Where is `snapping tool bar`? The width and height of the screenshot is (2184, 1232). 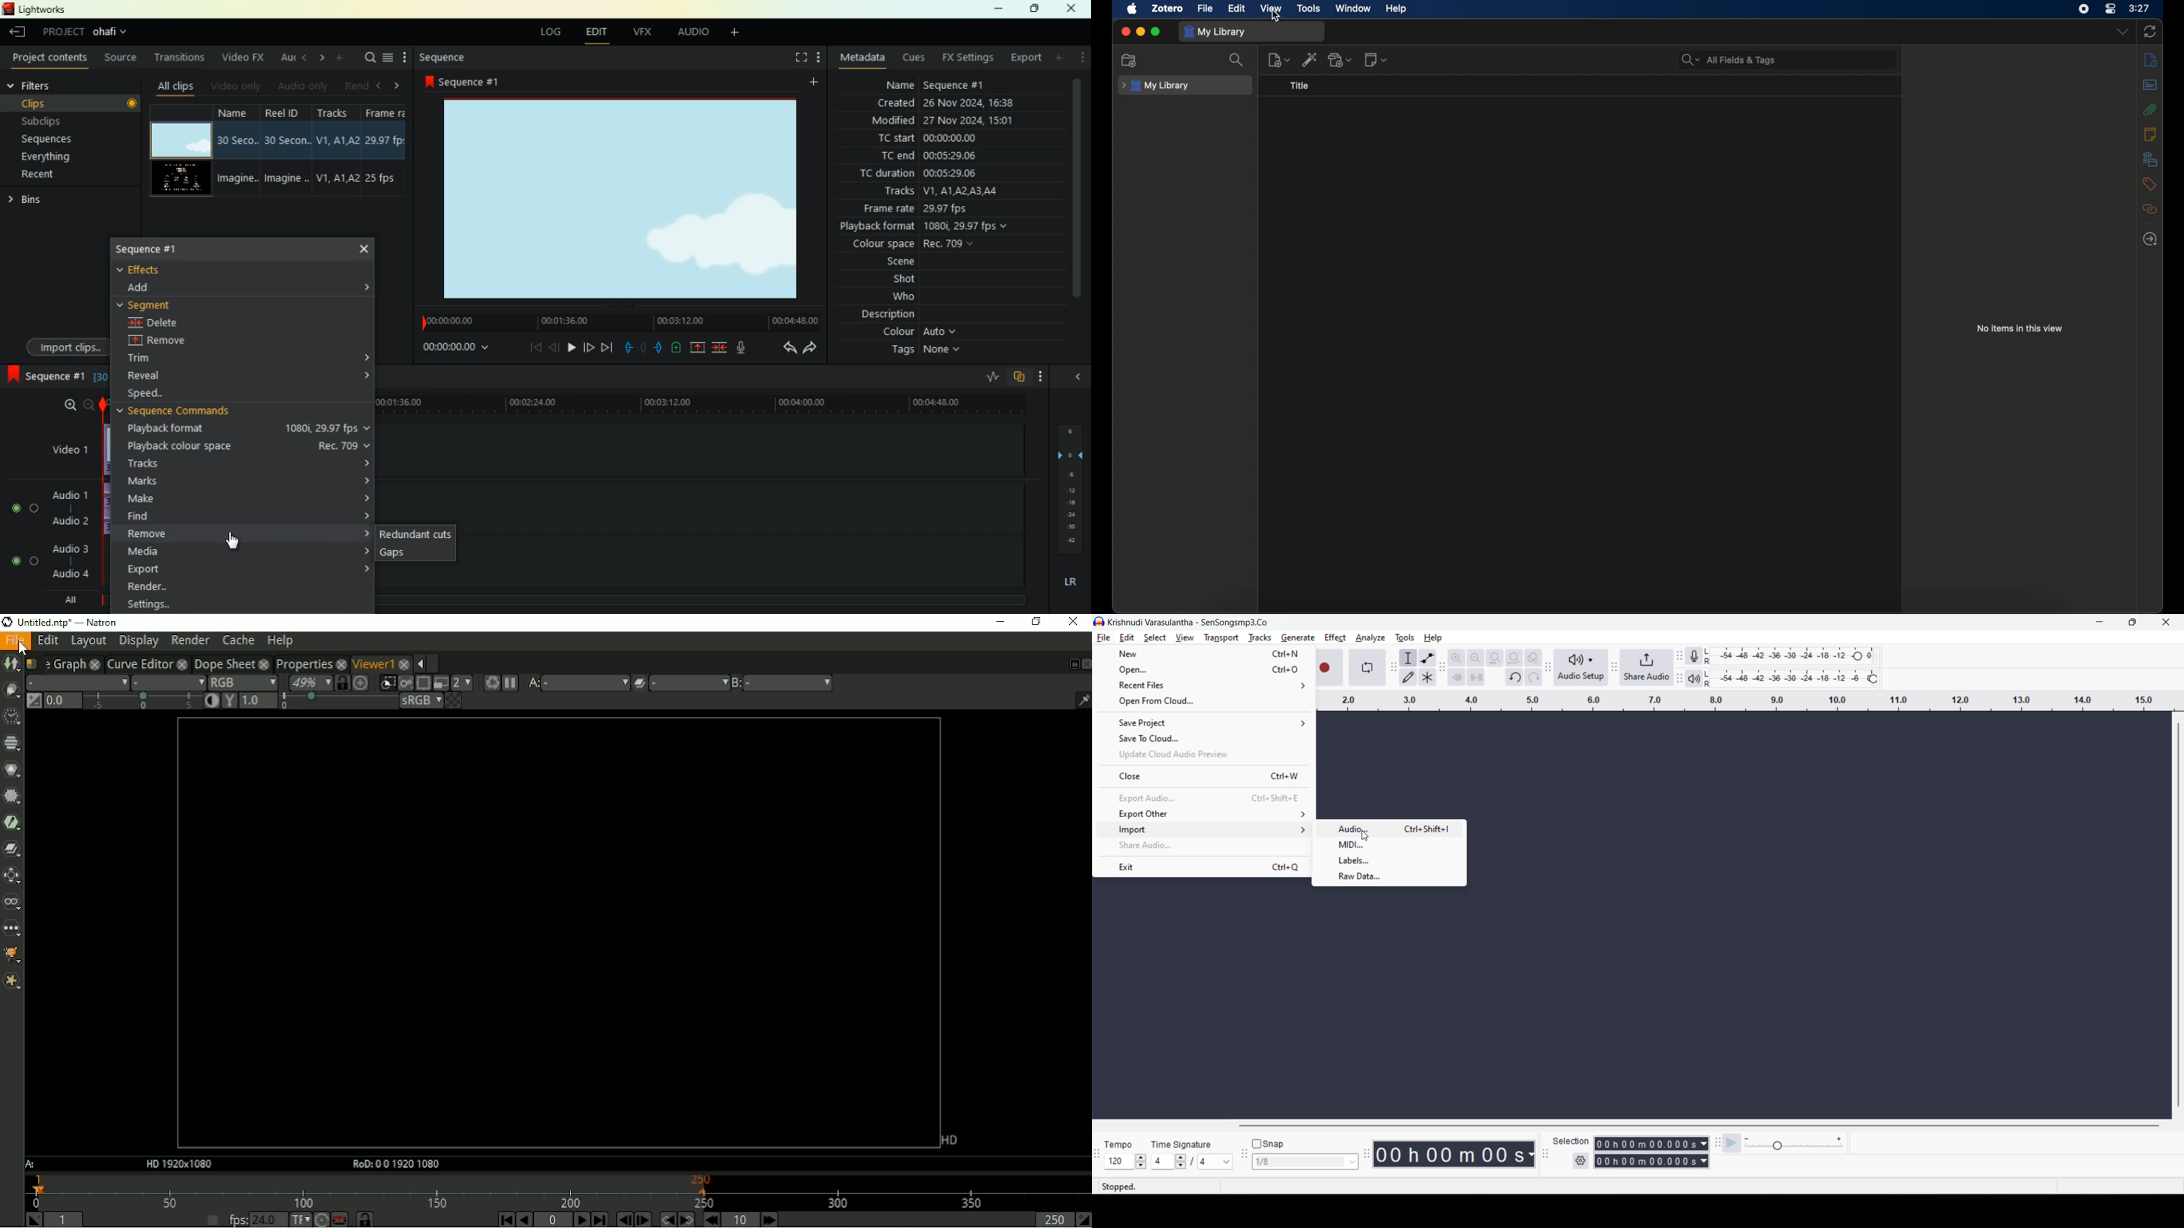
snapping tool bar is located at coordinates (1243, 1155).